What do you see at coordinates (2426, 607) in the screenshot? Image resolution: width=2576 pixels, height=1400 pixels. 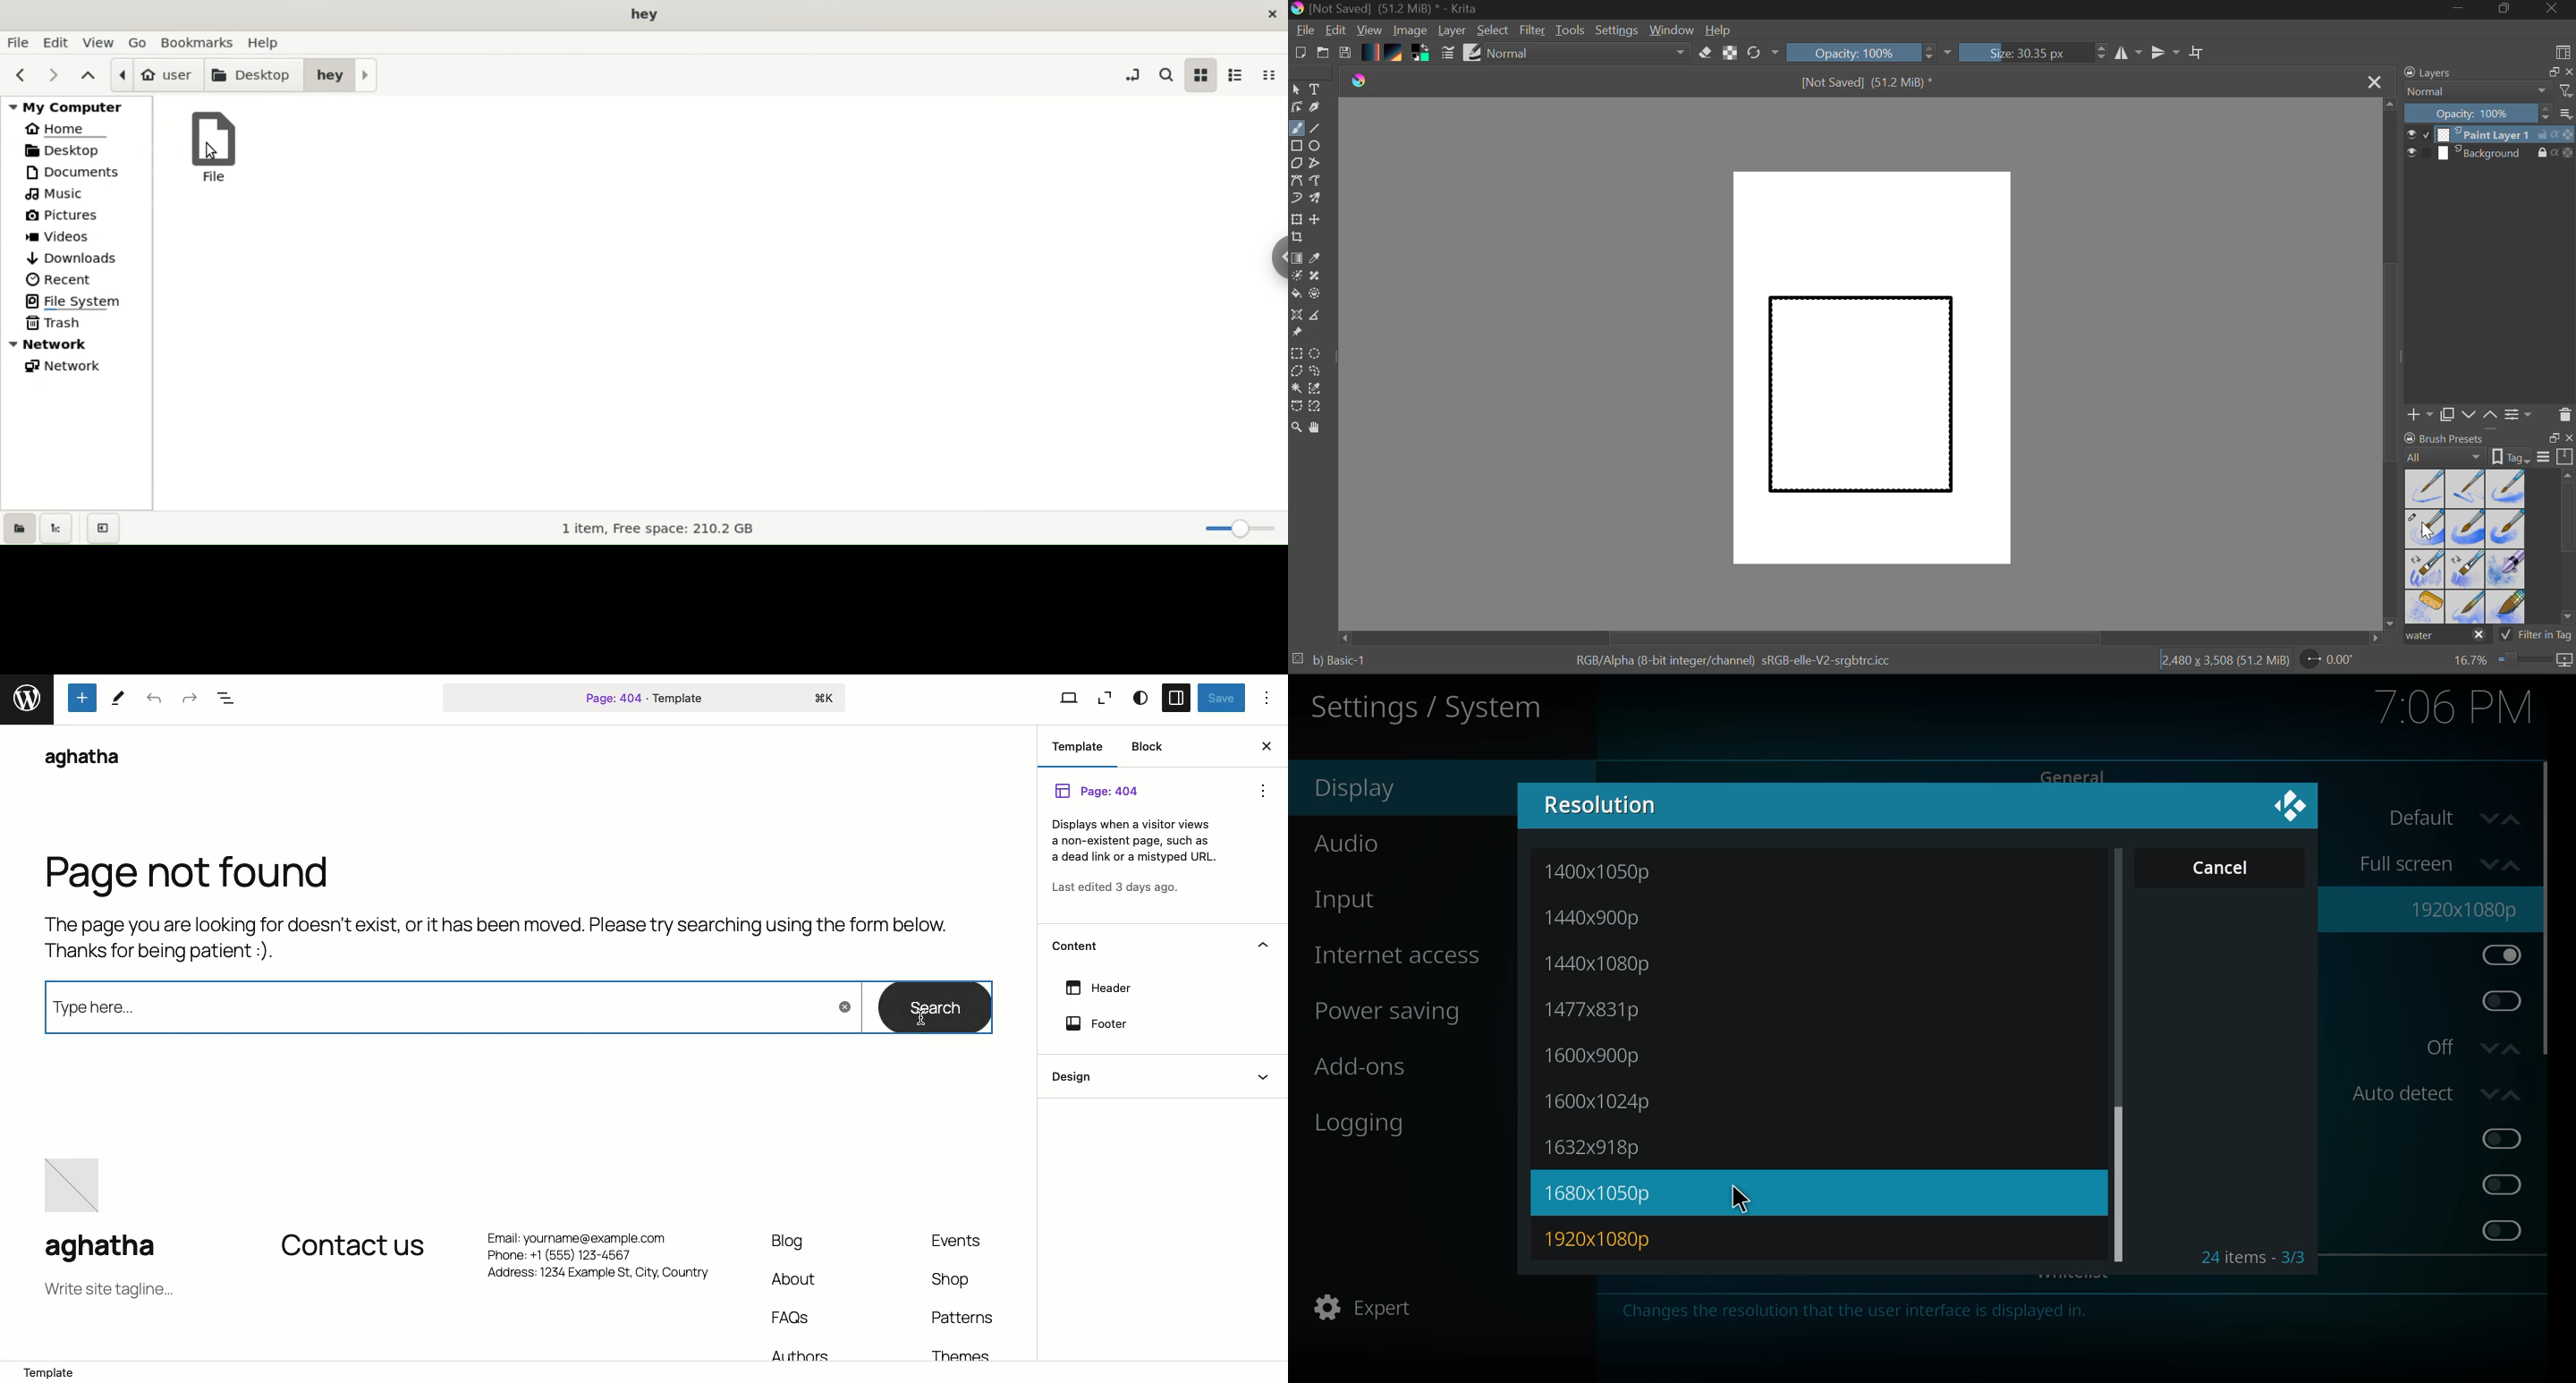 I see `Water C - Special Splats` at bounding box center [2426, 607].